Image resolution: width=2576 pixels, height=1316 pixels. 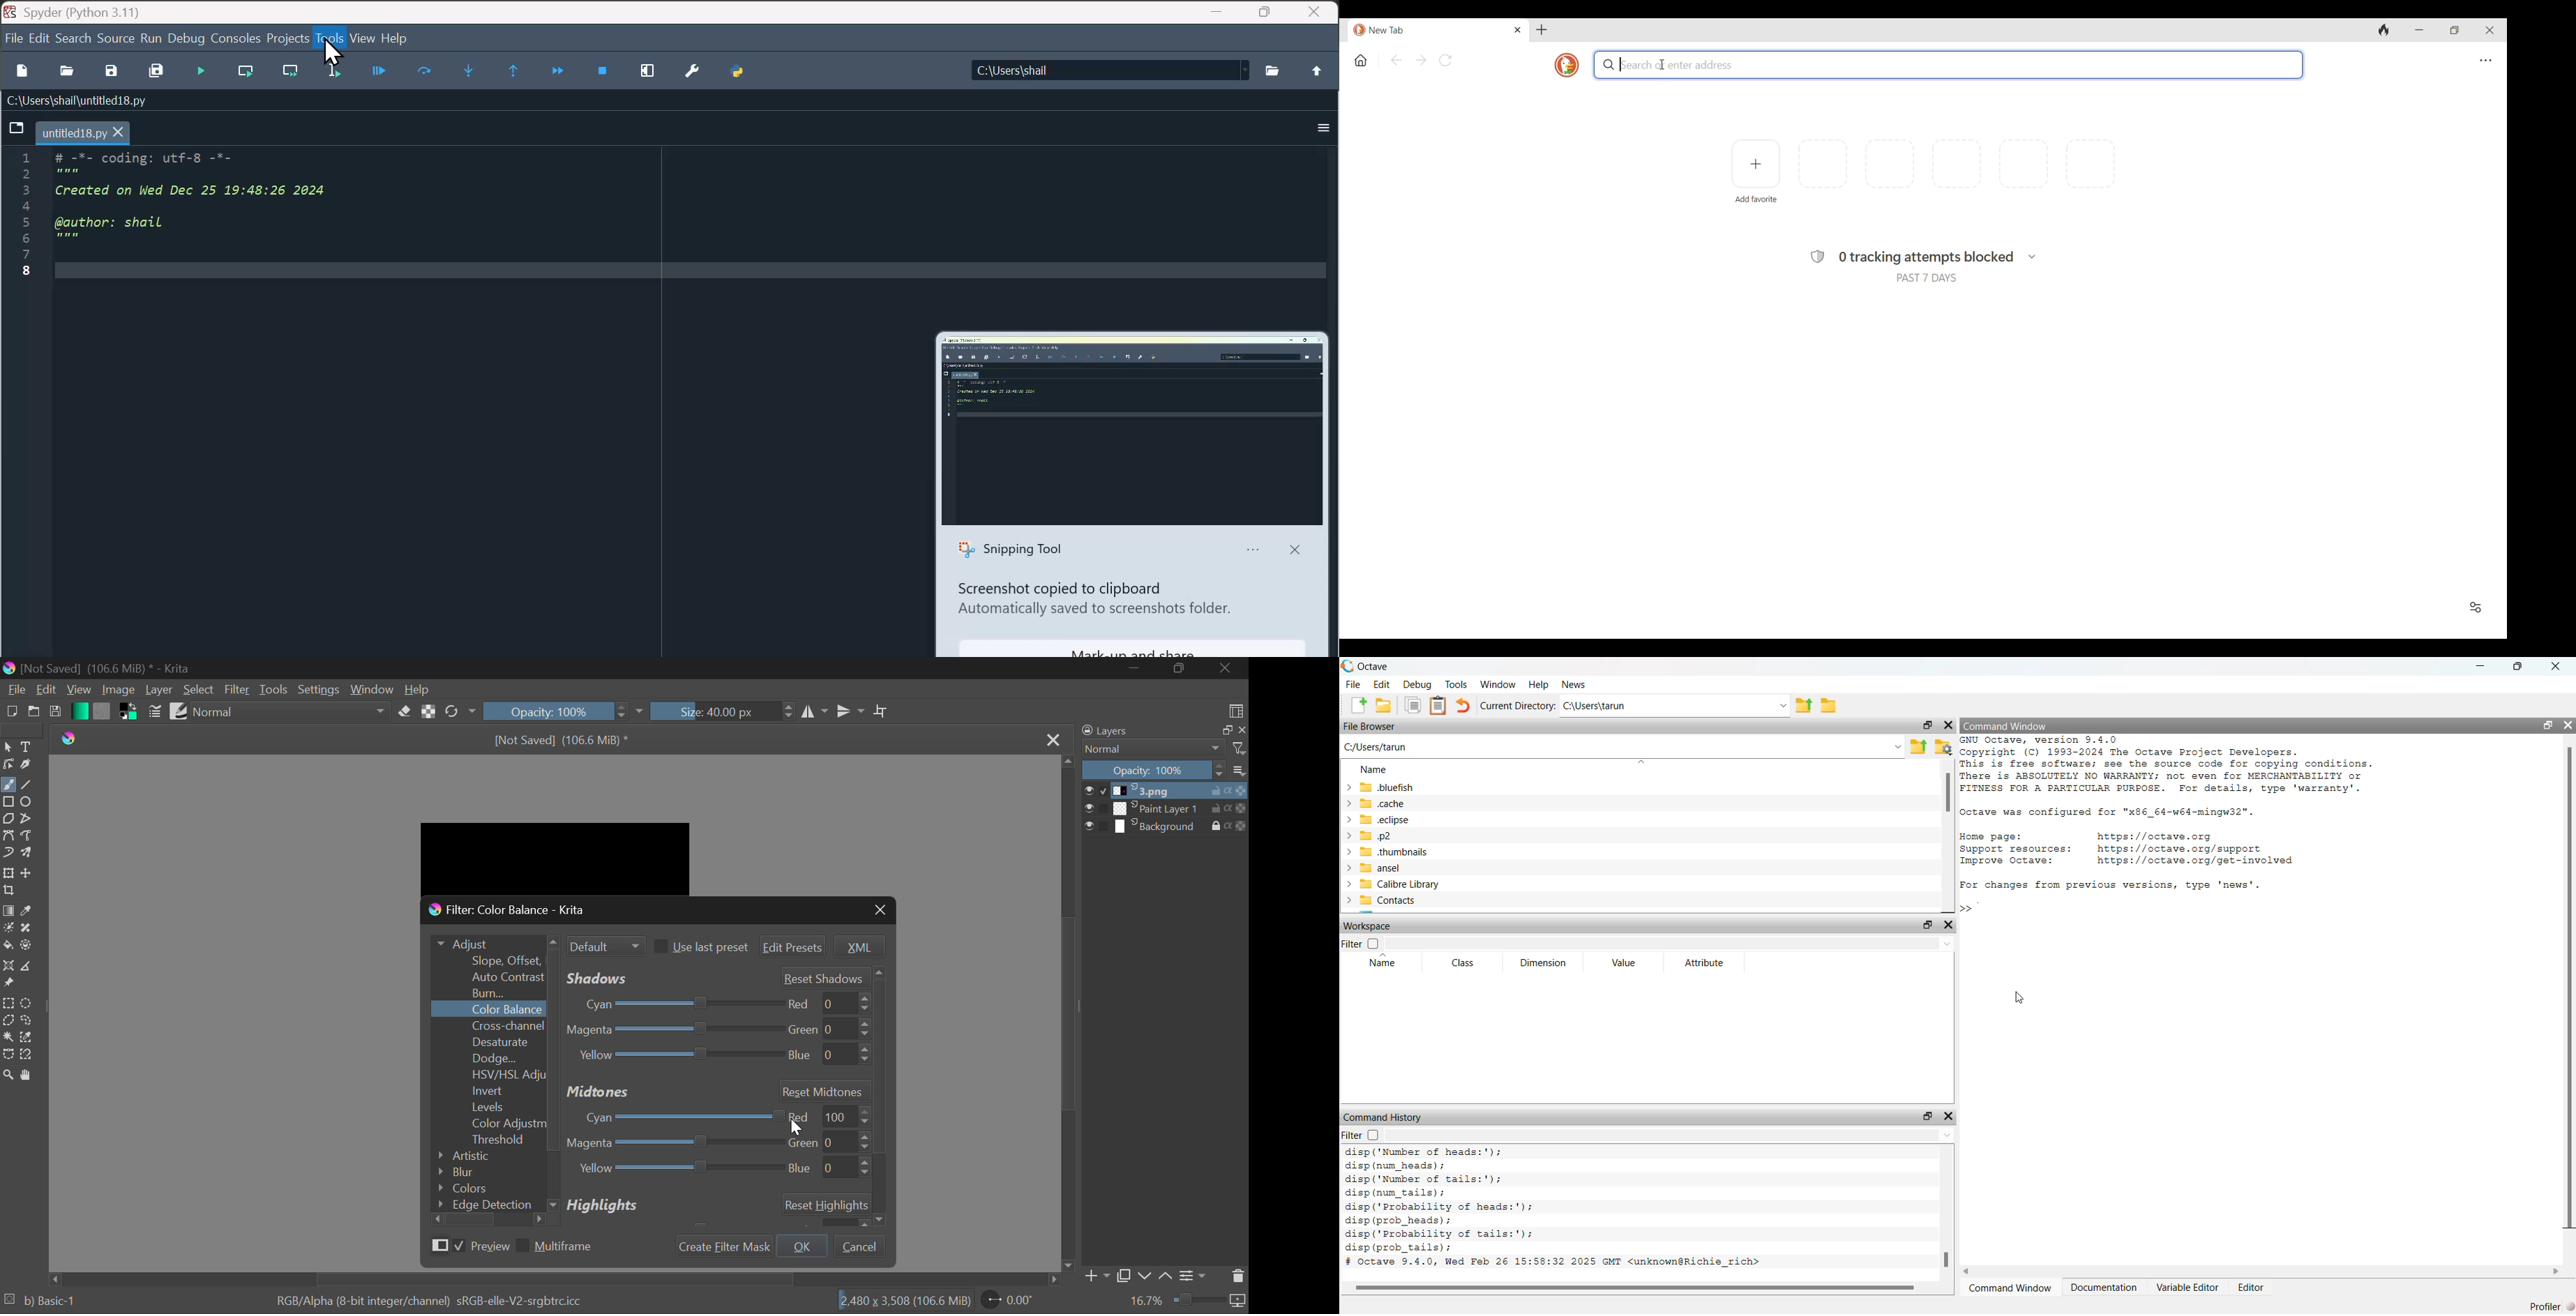 What do you see at coordinates (360, 40) in the screenshot?
I see `view` at bounding box center [360, 40].